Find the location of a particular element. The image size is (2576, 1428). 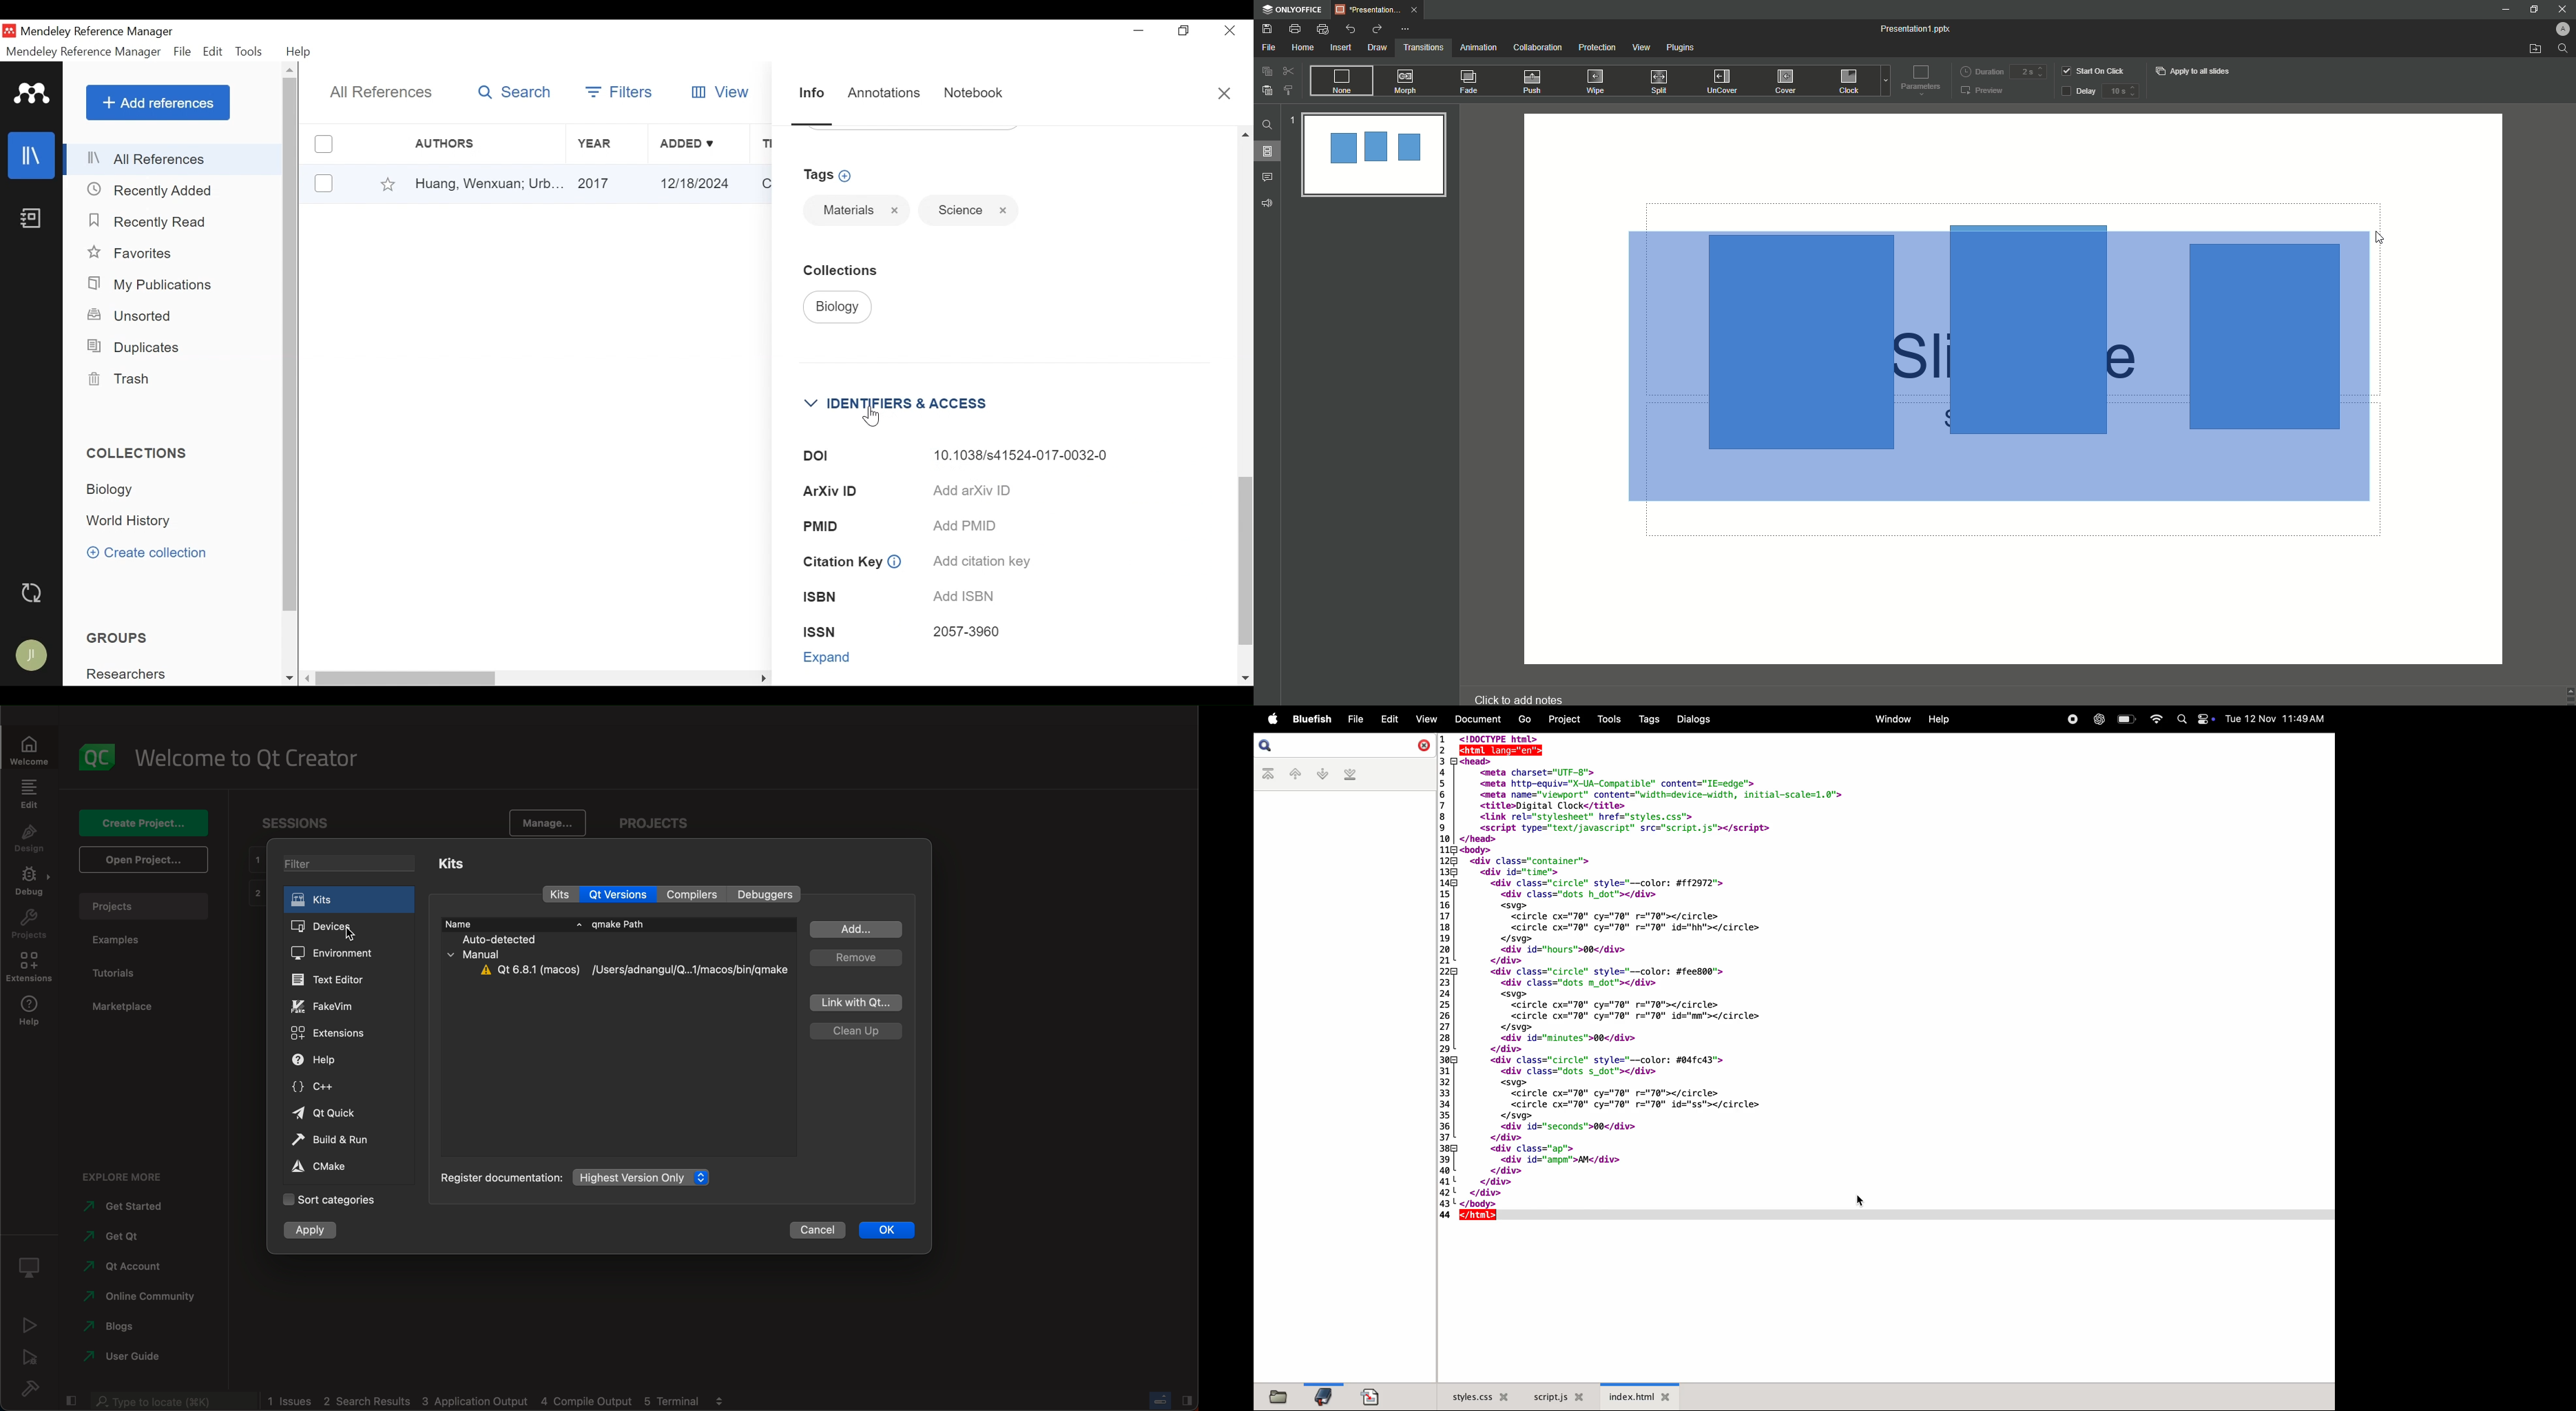

Cover is located at coordinates (1787, 81).